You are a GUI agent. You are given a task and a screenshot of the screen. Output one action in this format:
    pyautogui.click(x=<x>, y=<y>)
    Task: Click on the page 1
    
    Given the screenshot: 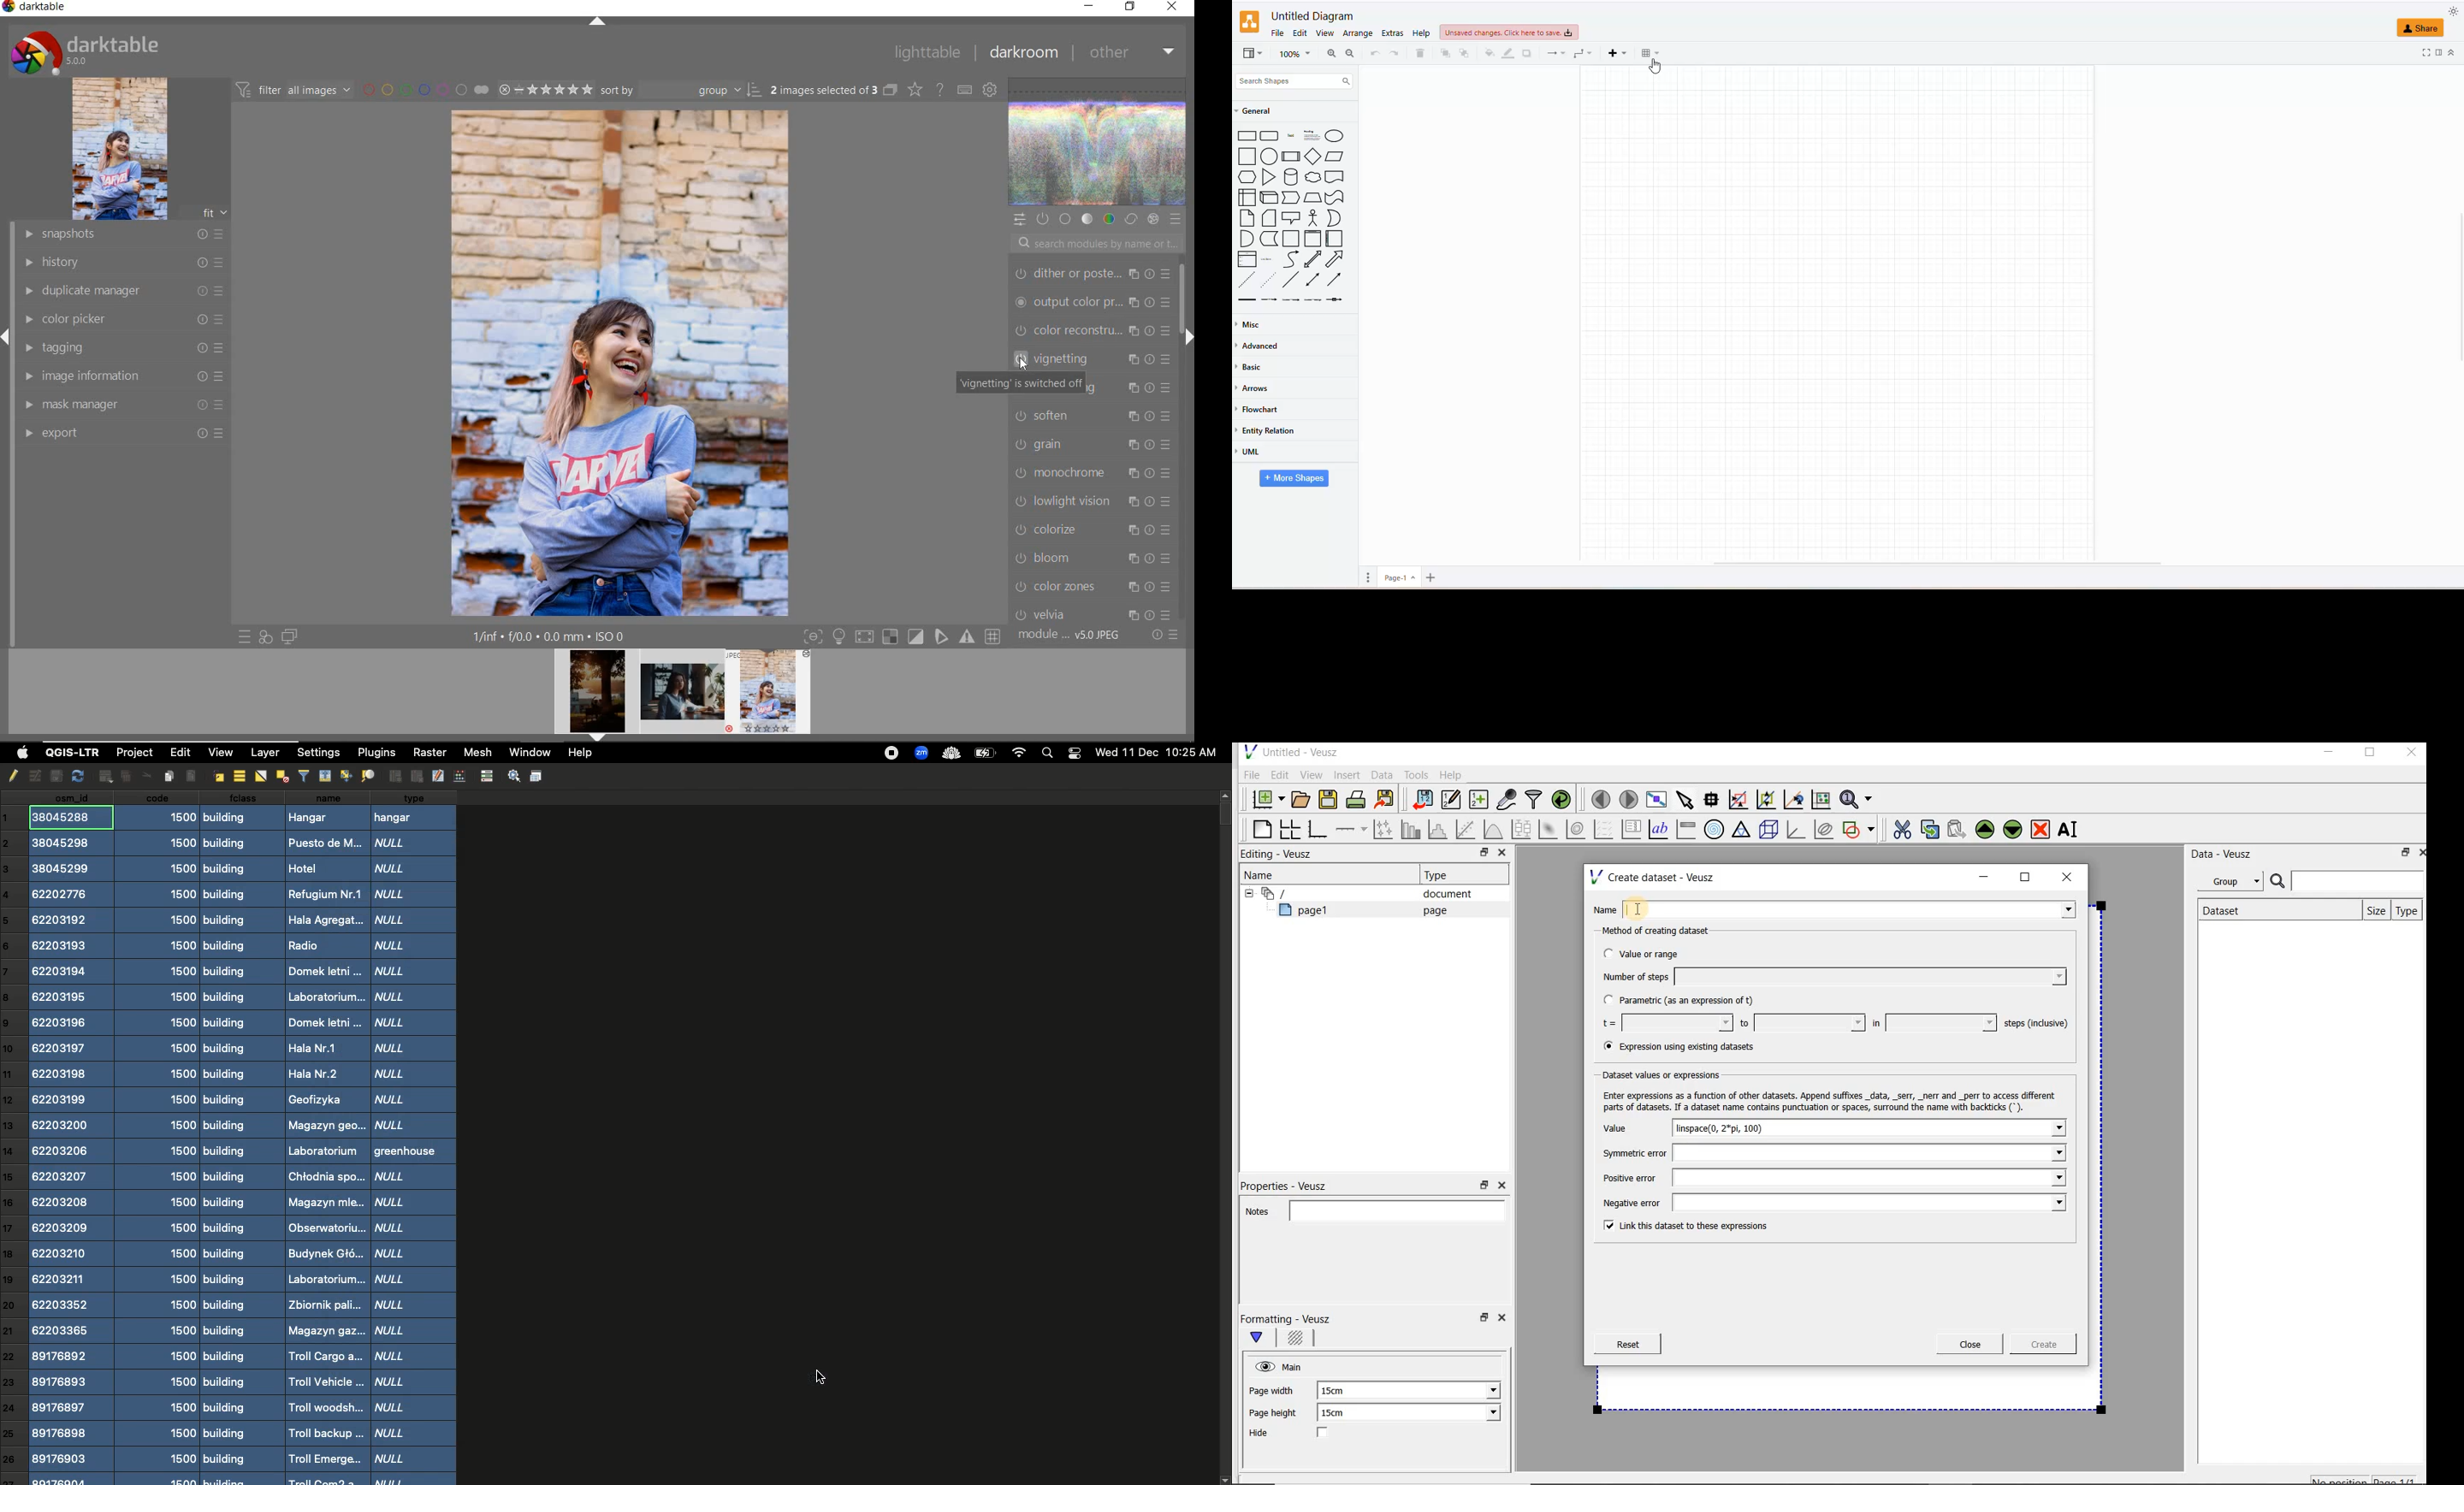 What is the action you would take?
    pyautogui.click(x=1399, y=579)
    